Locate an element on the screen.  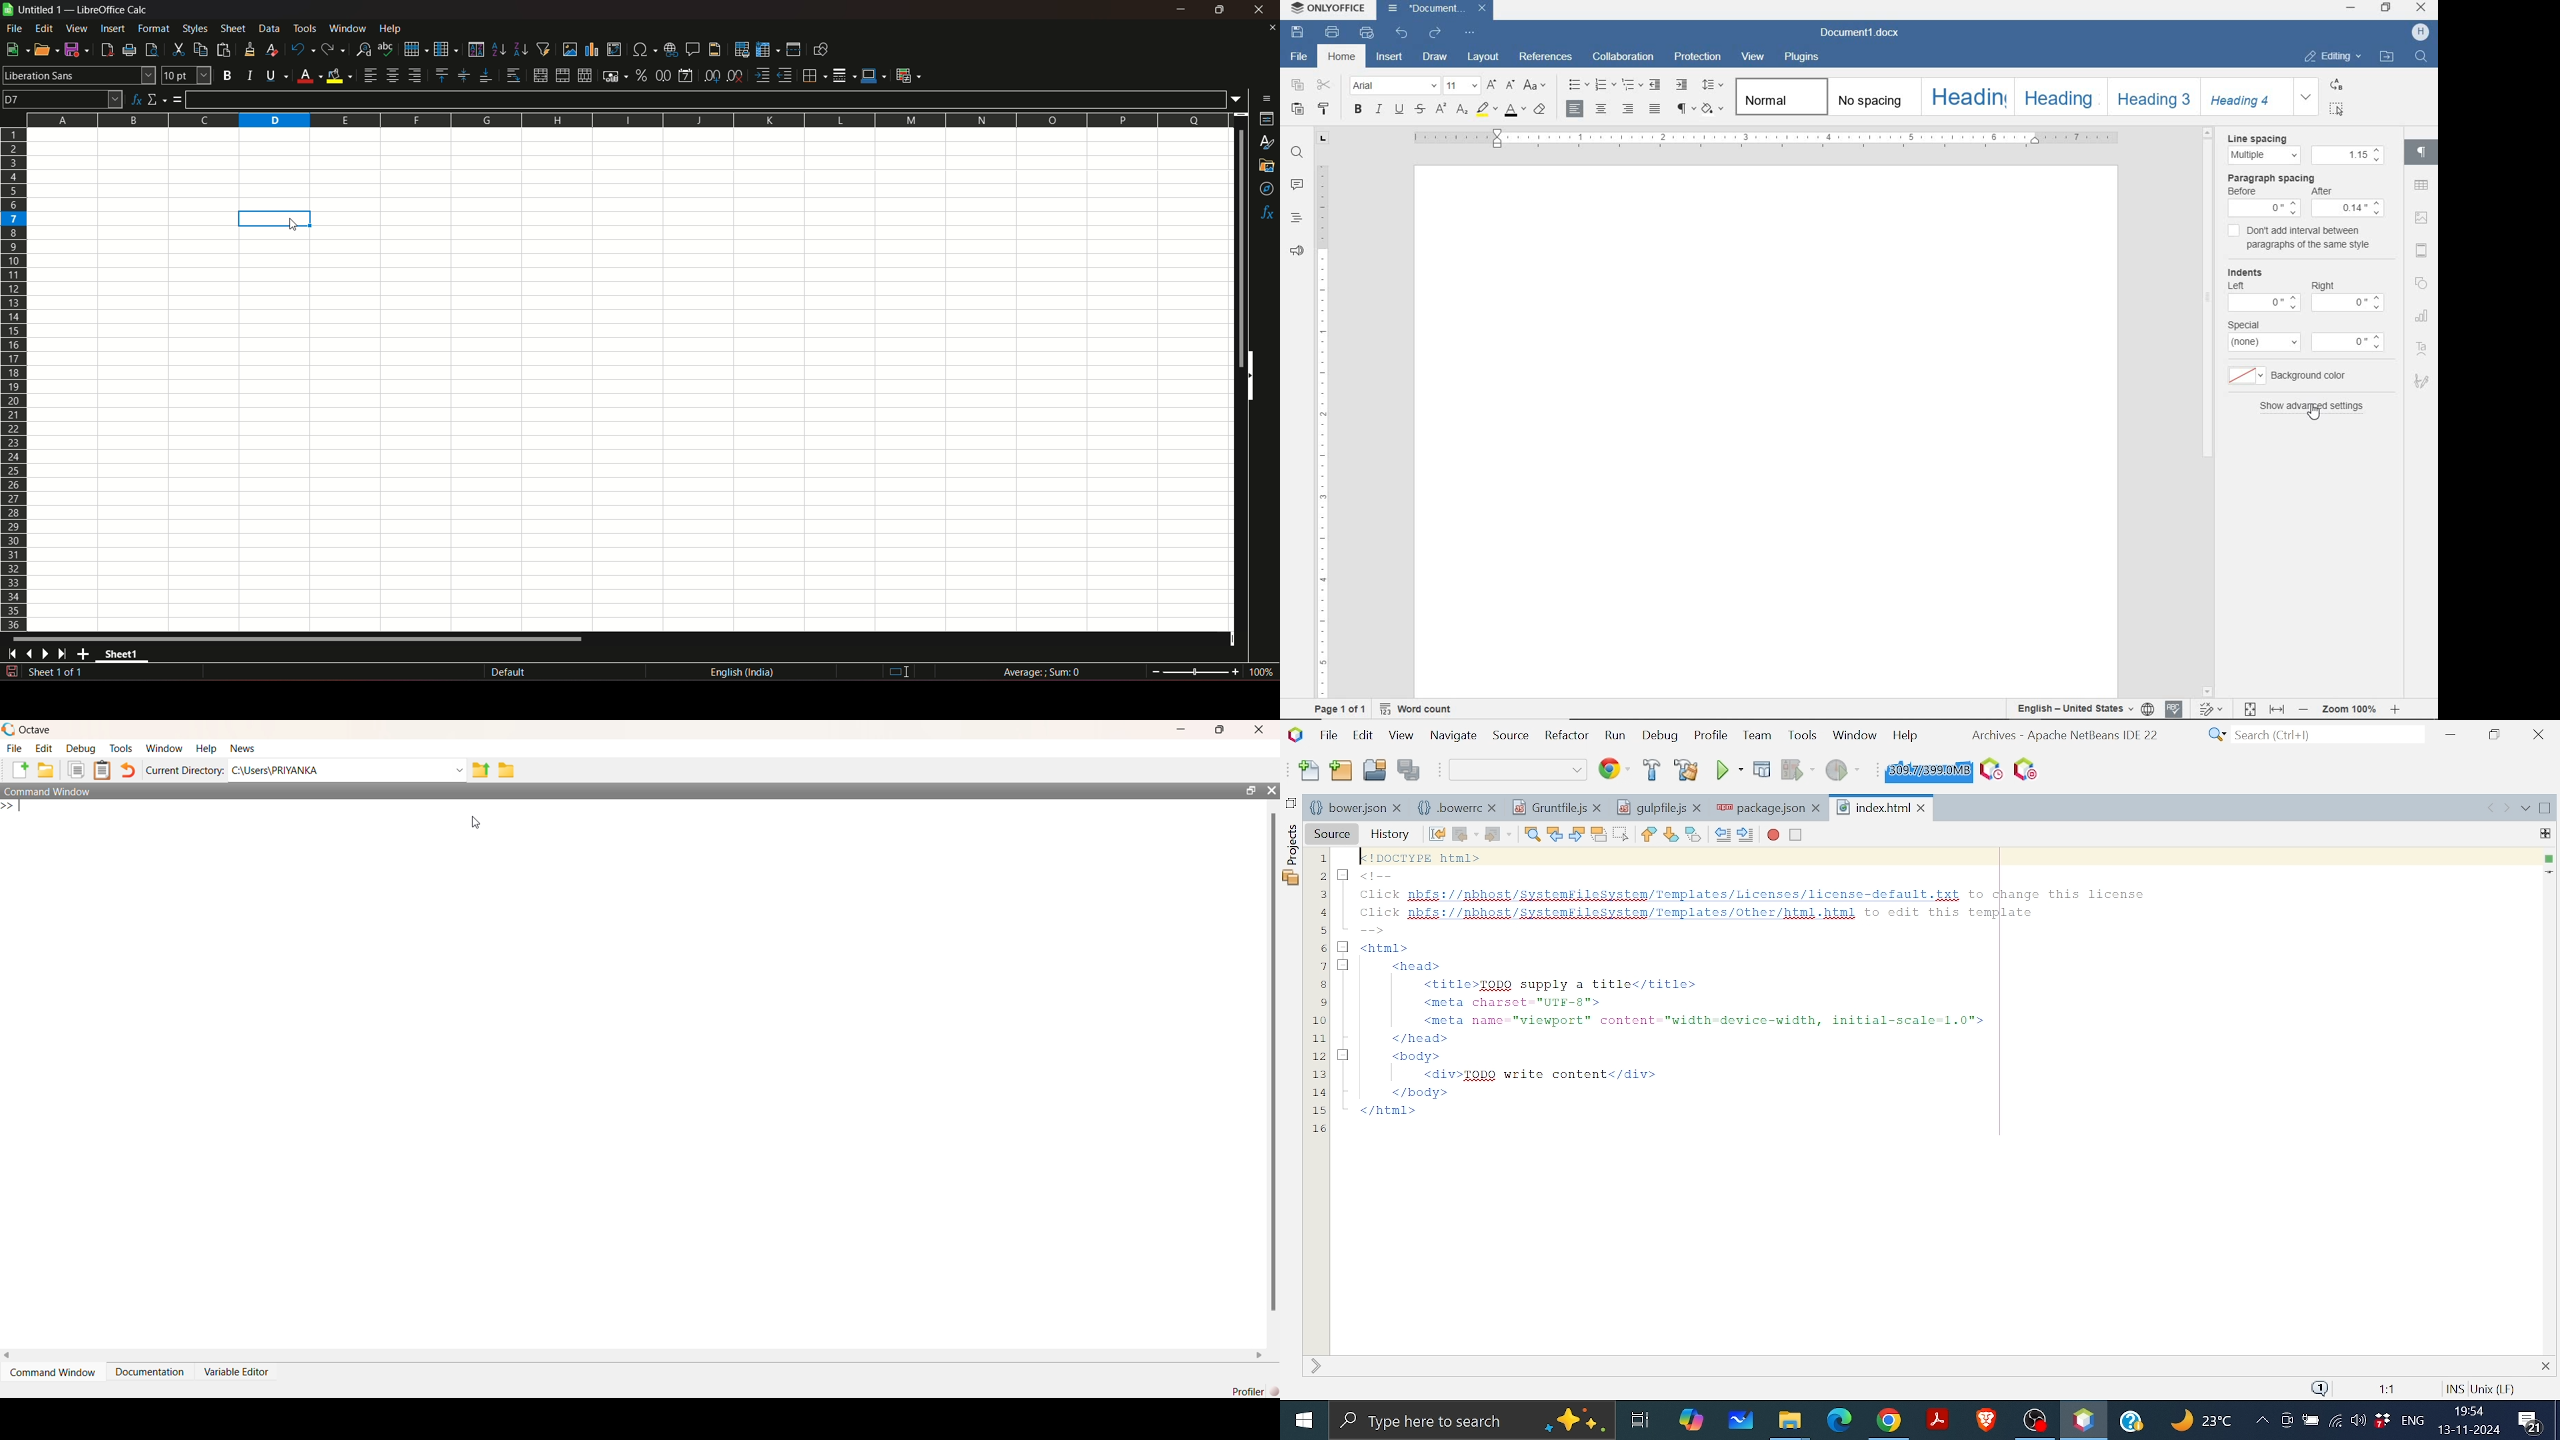
save is located at coordinates (74, 49).